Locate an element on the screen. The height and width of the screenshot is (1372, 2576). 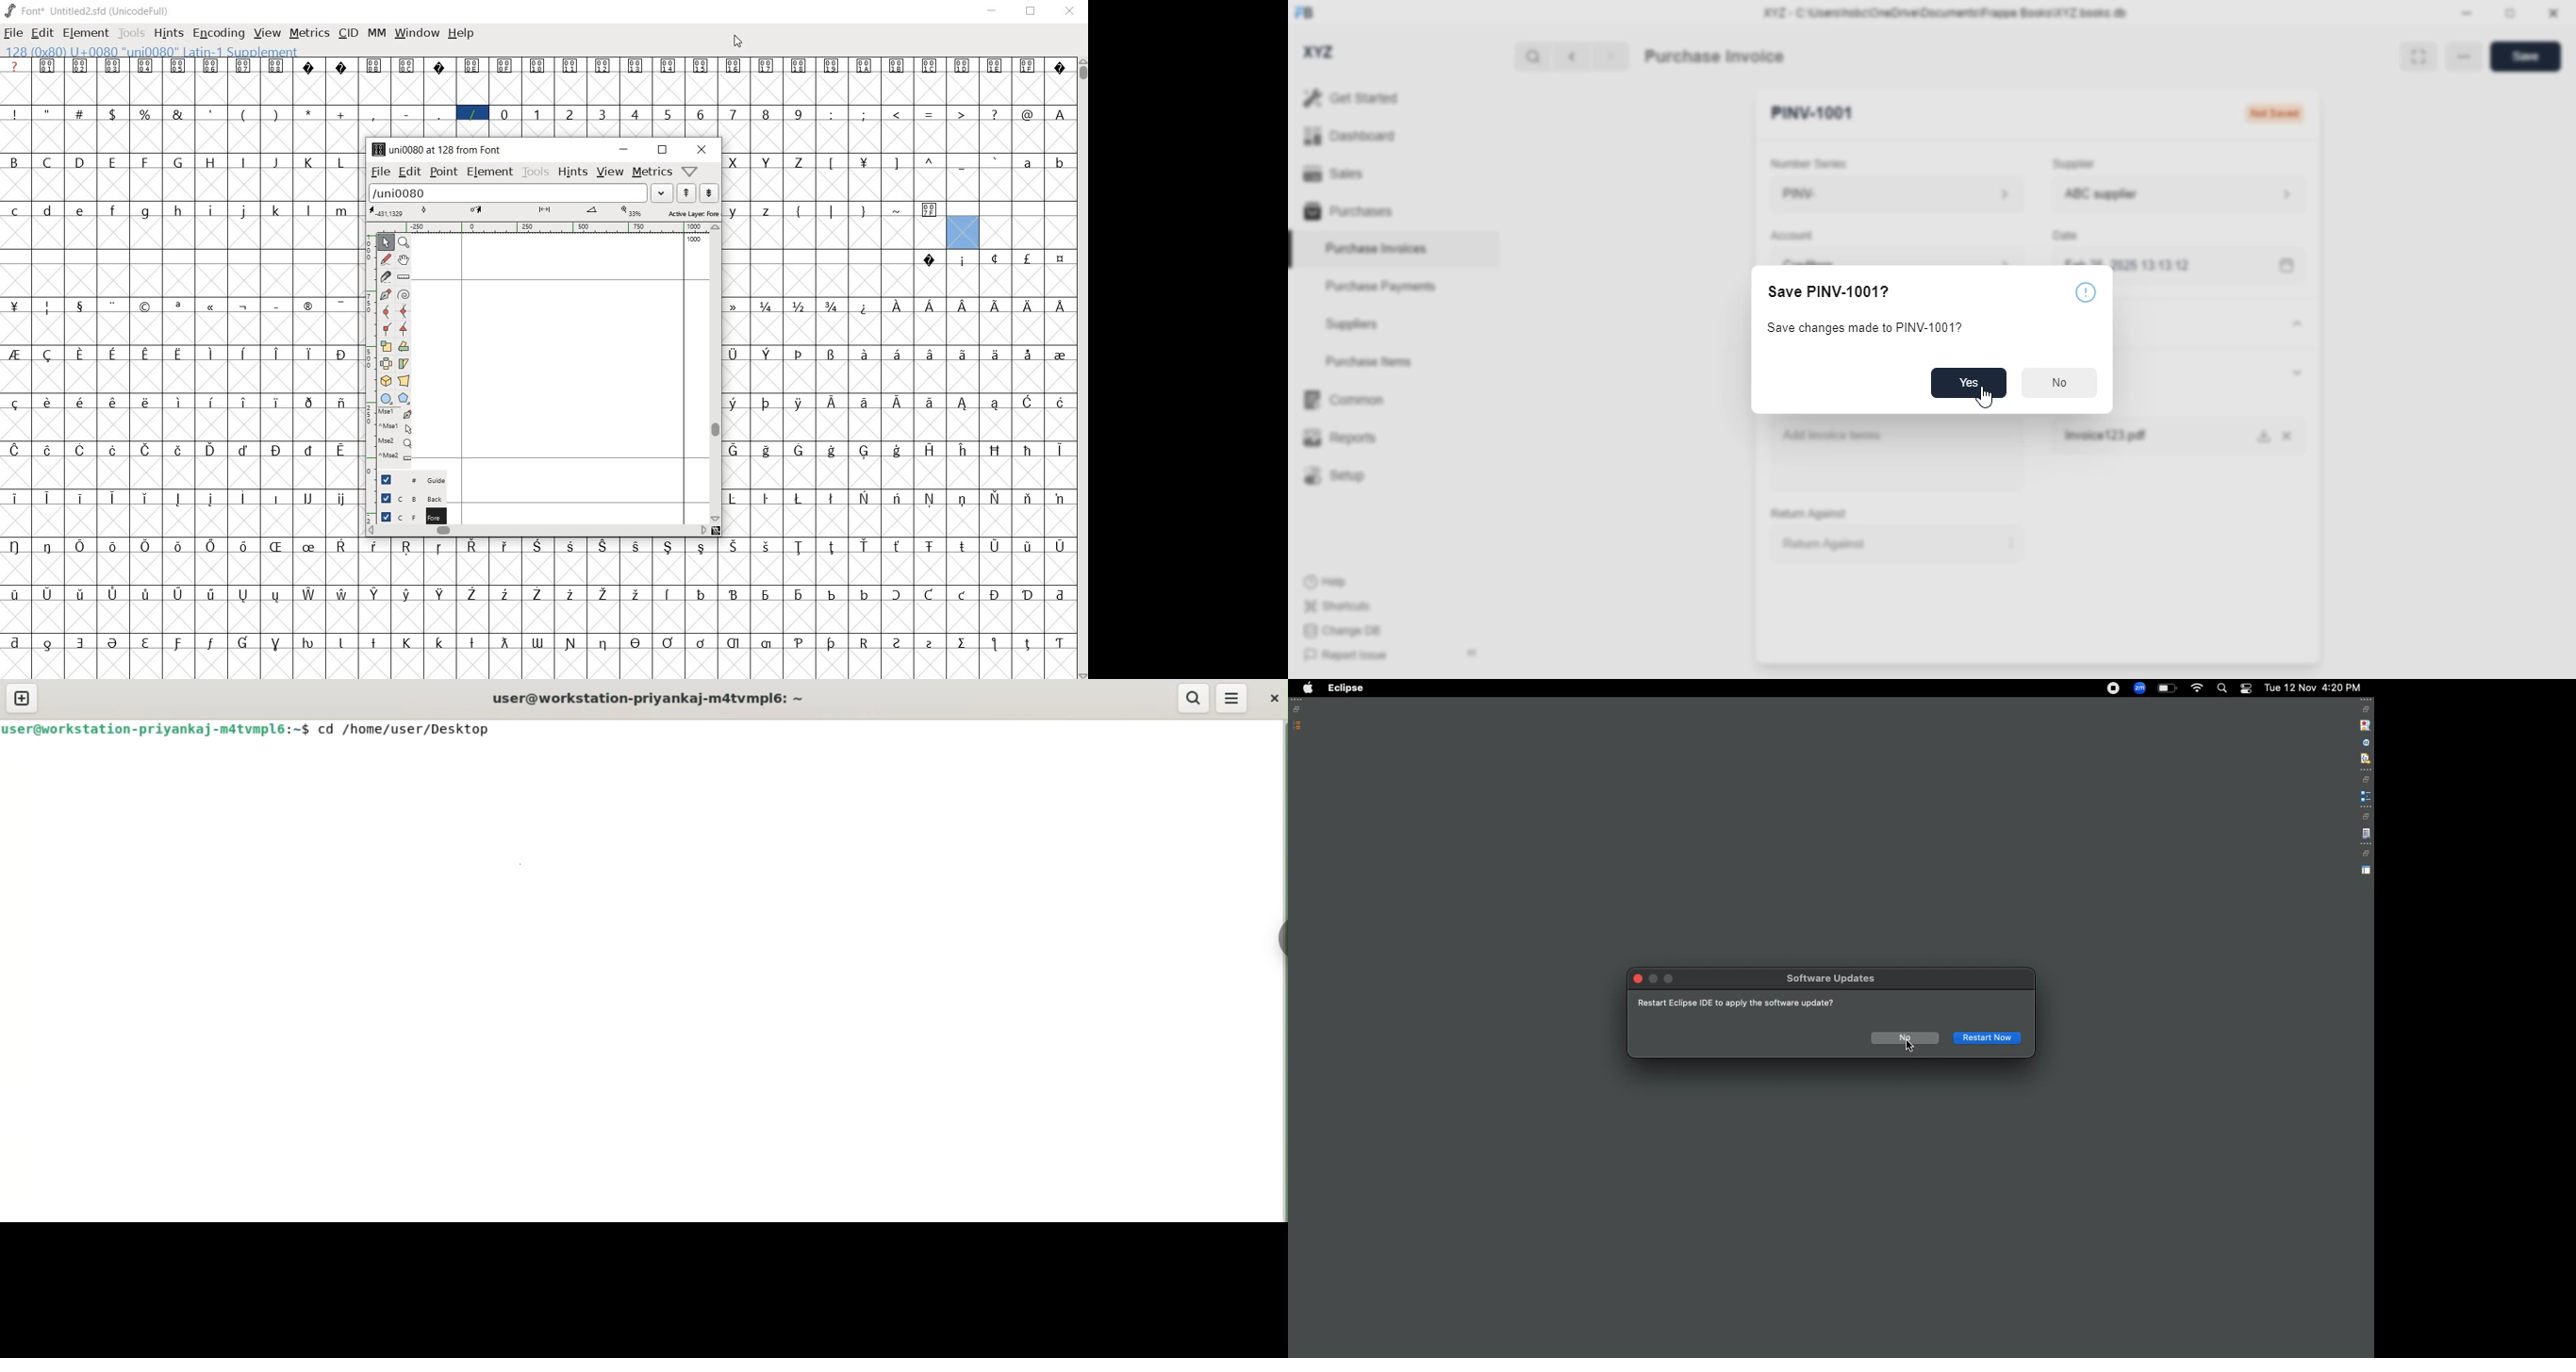
no is located at coordinates (2059, 383).